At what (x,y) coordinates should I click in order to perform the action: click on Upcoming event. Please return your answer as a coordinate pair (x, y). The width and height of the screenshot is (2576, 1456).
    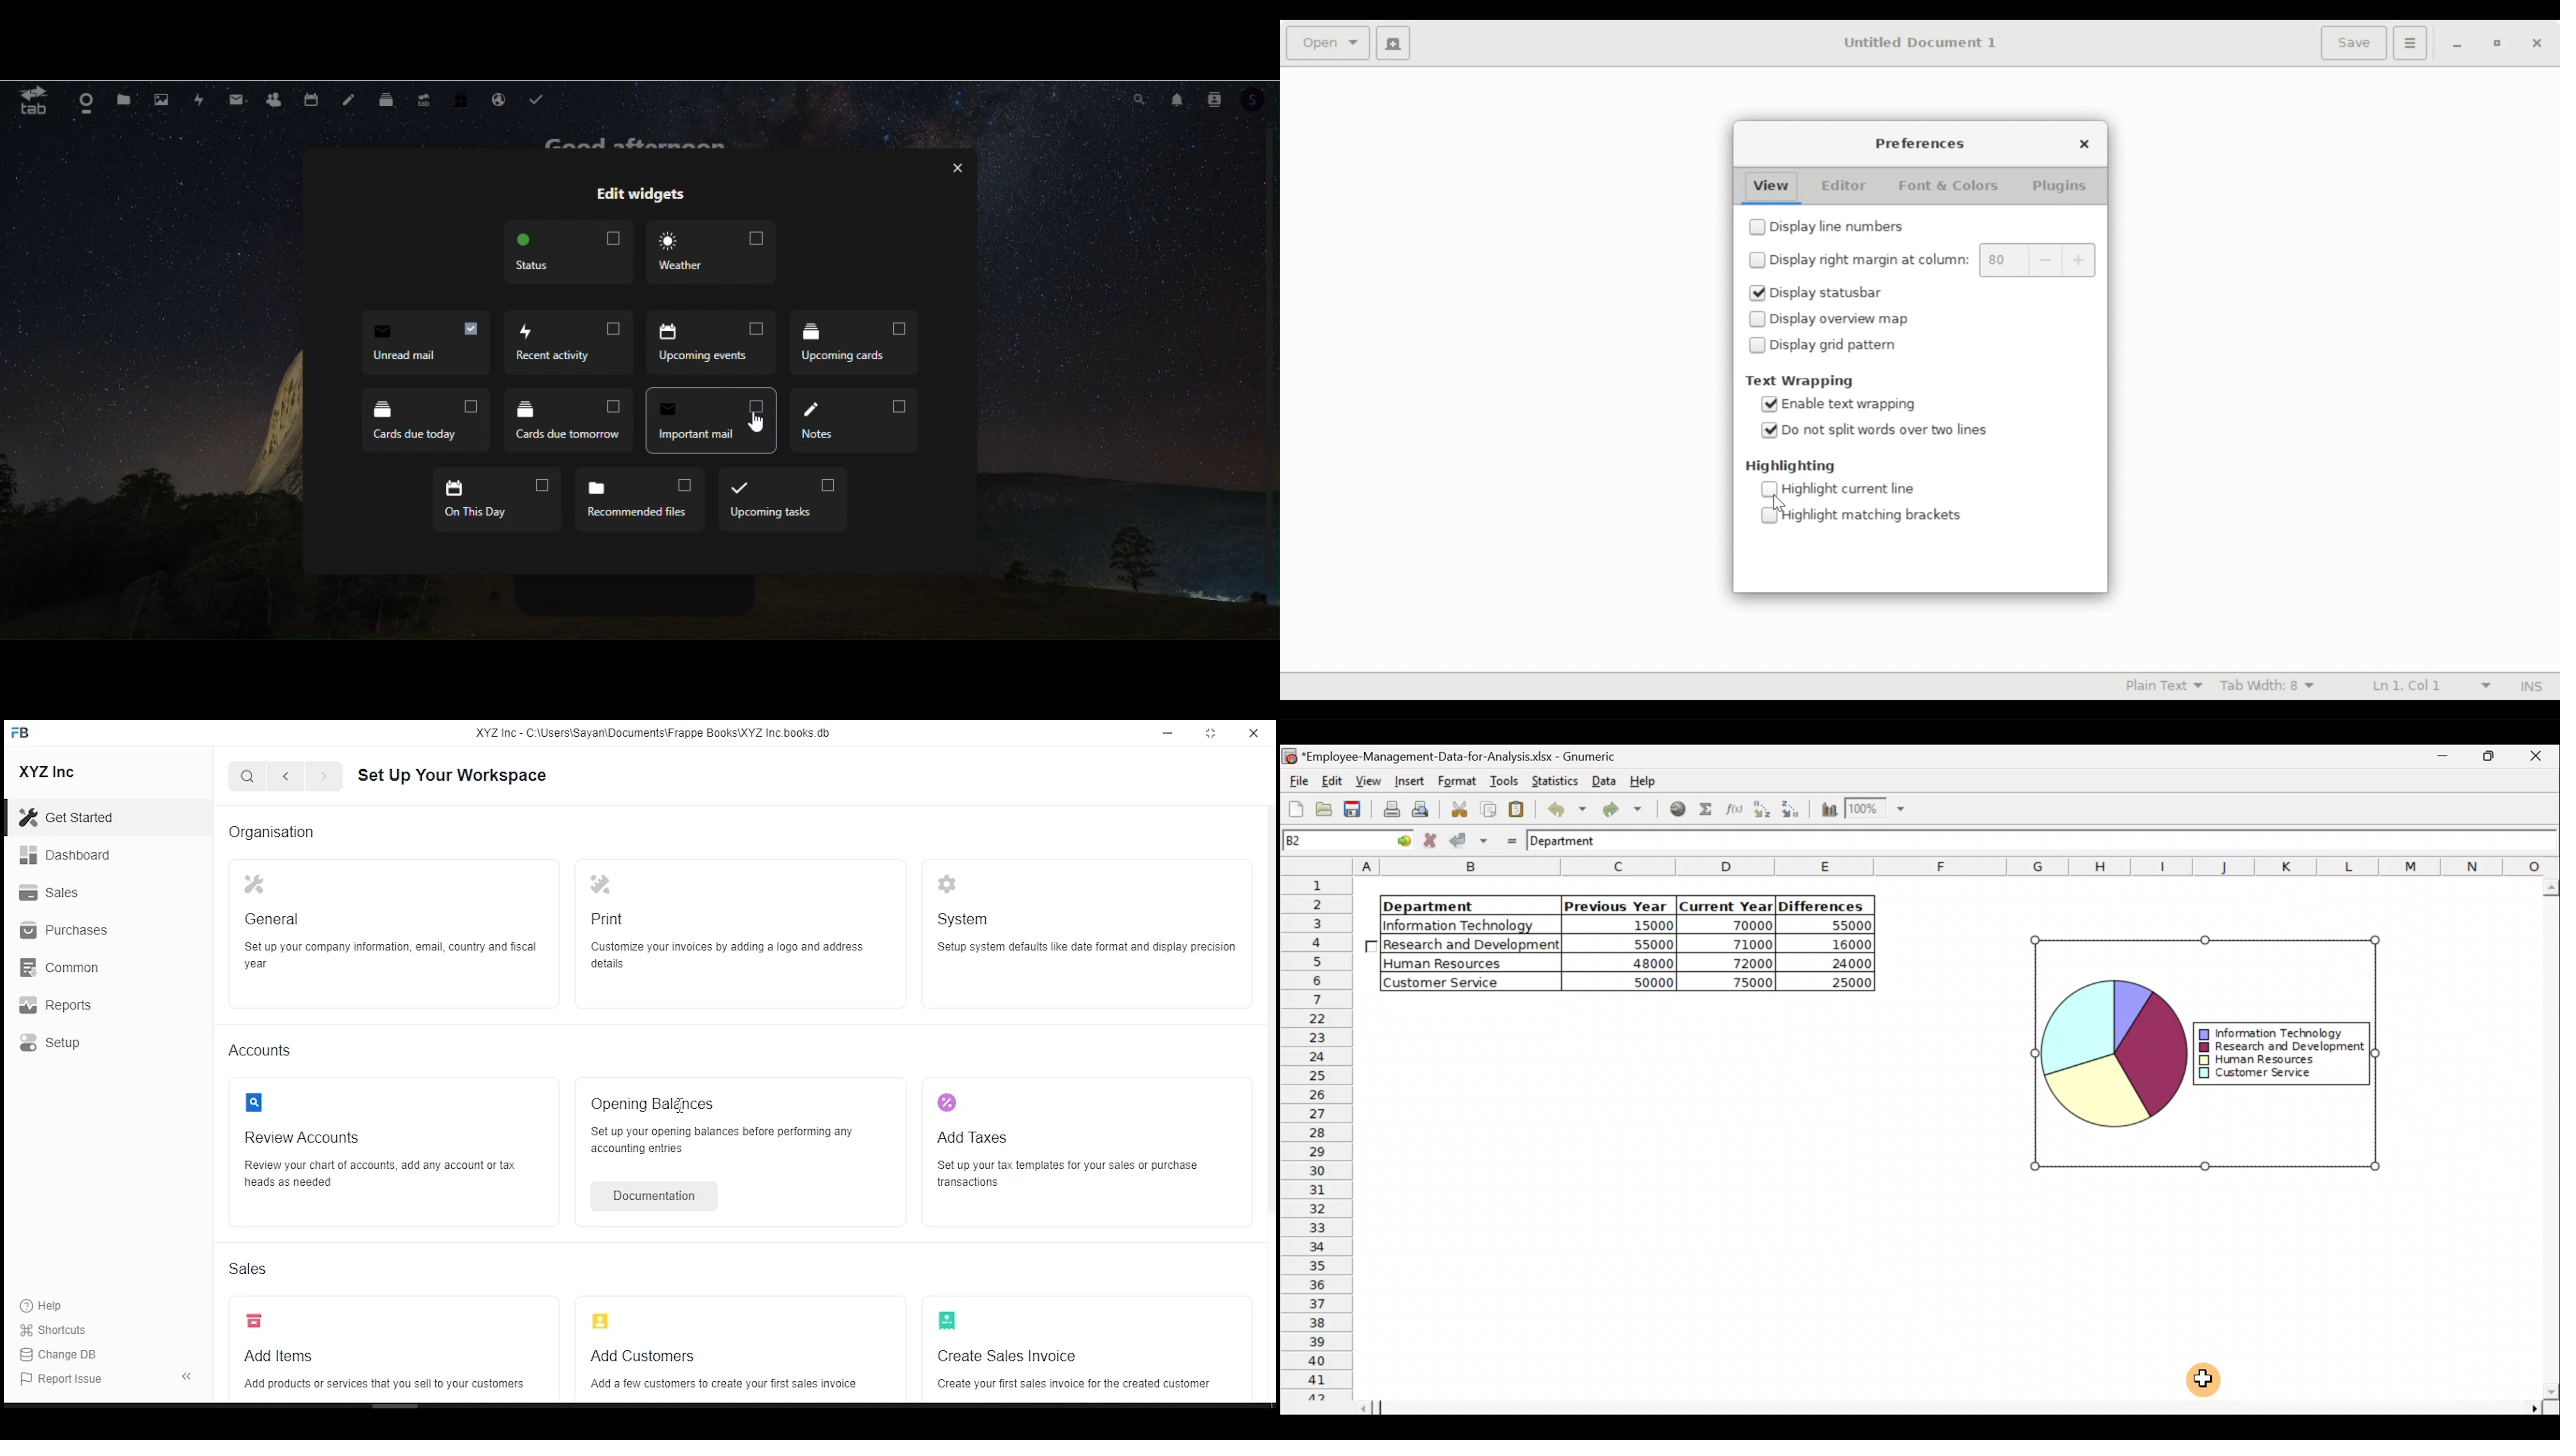
    Looking at the image, I should click on (568, 342).